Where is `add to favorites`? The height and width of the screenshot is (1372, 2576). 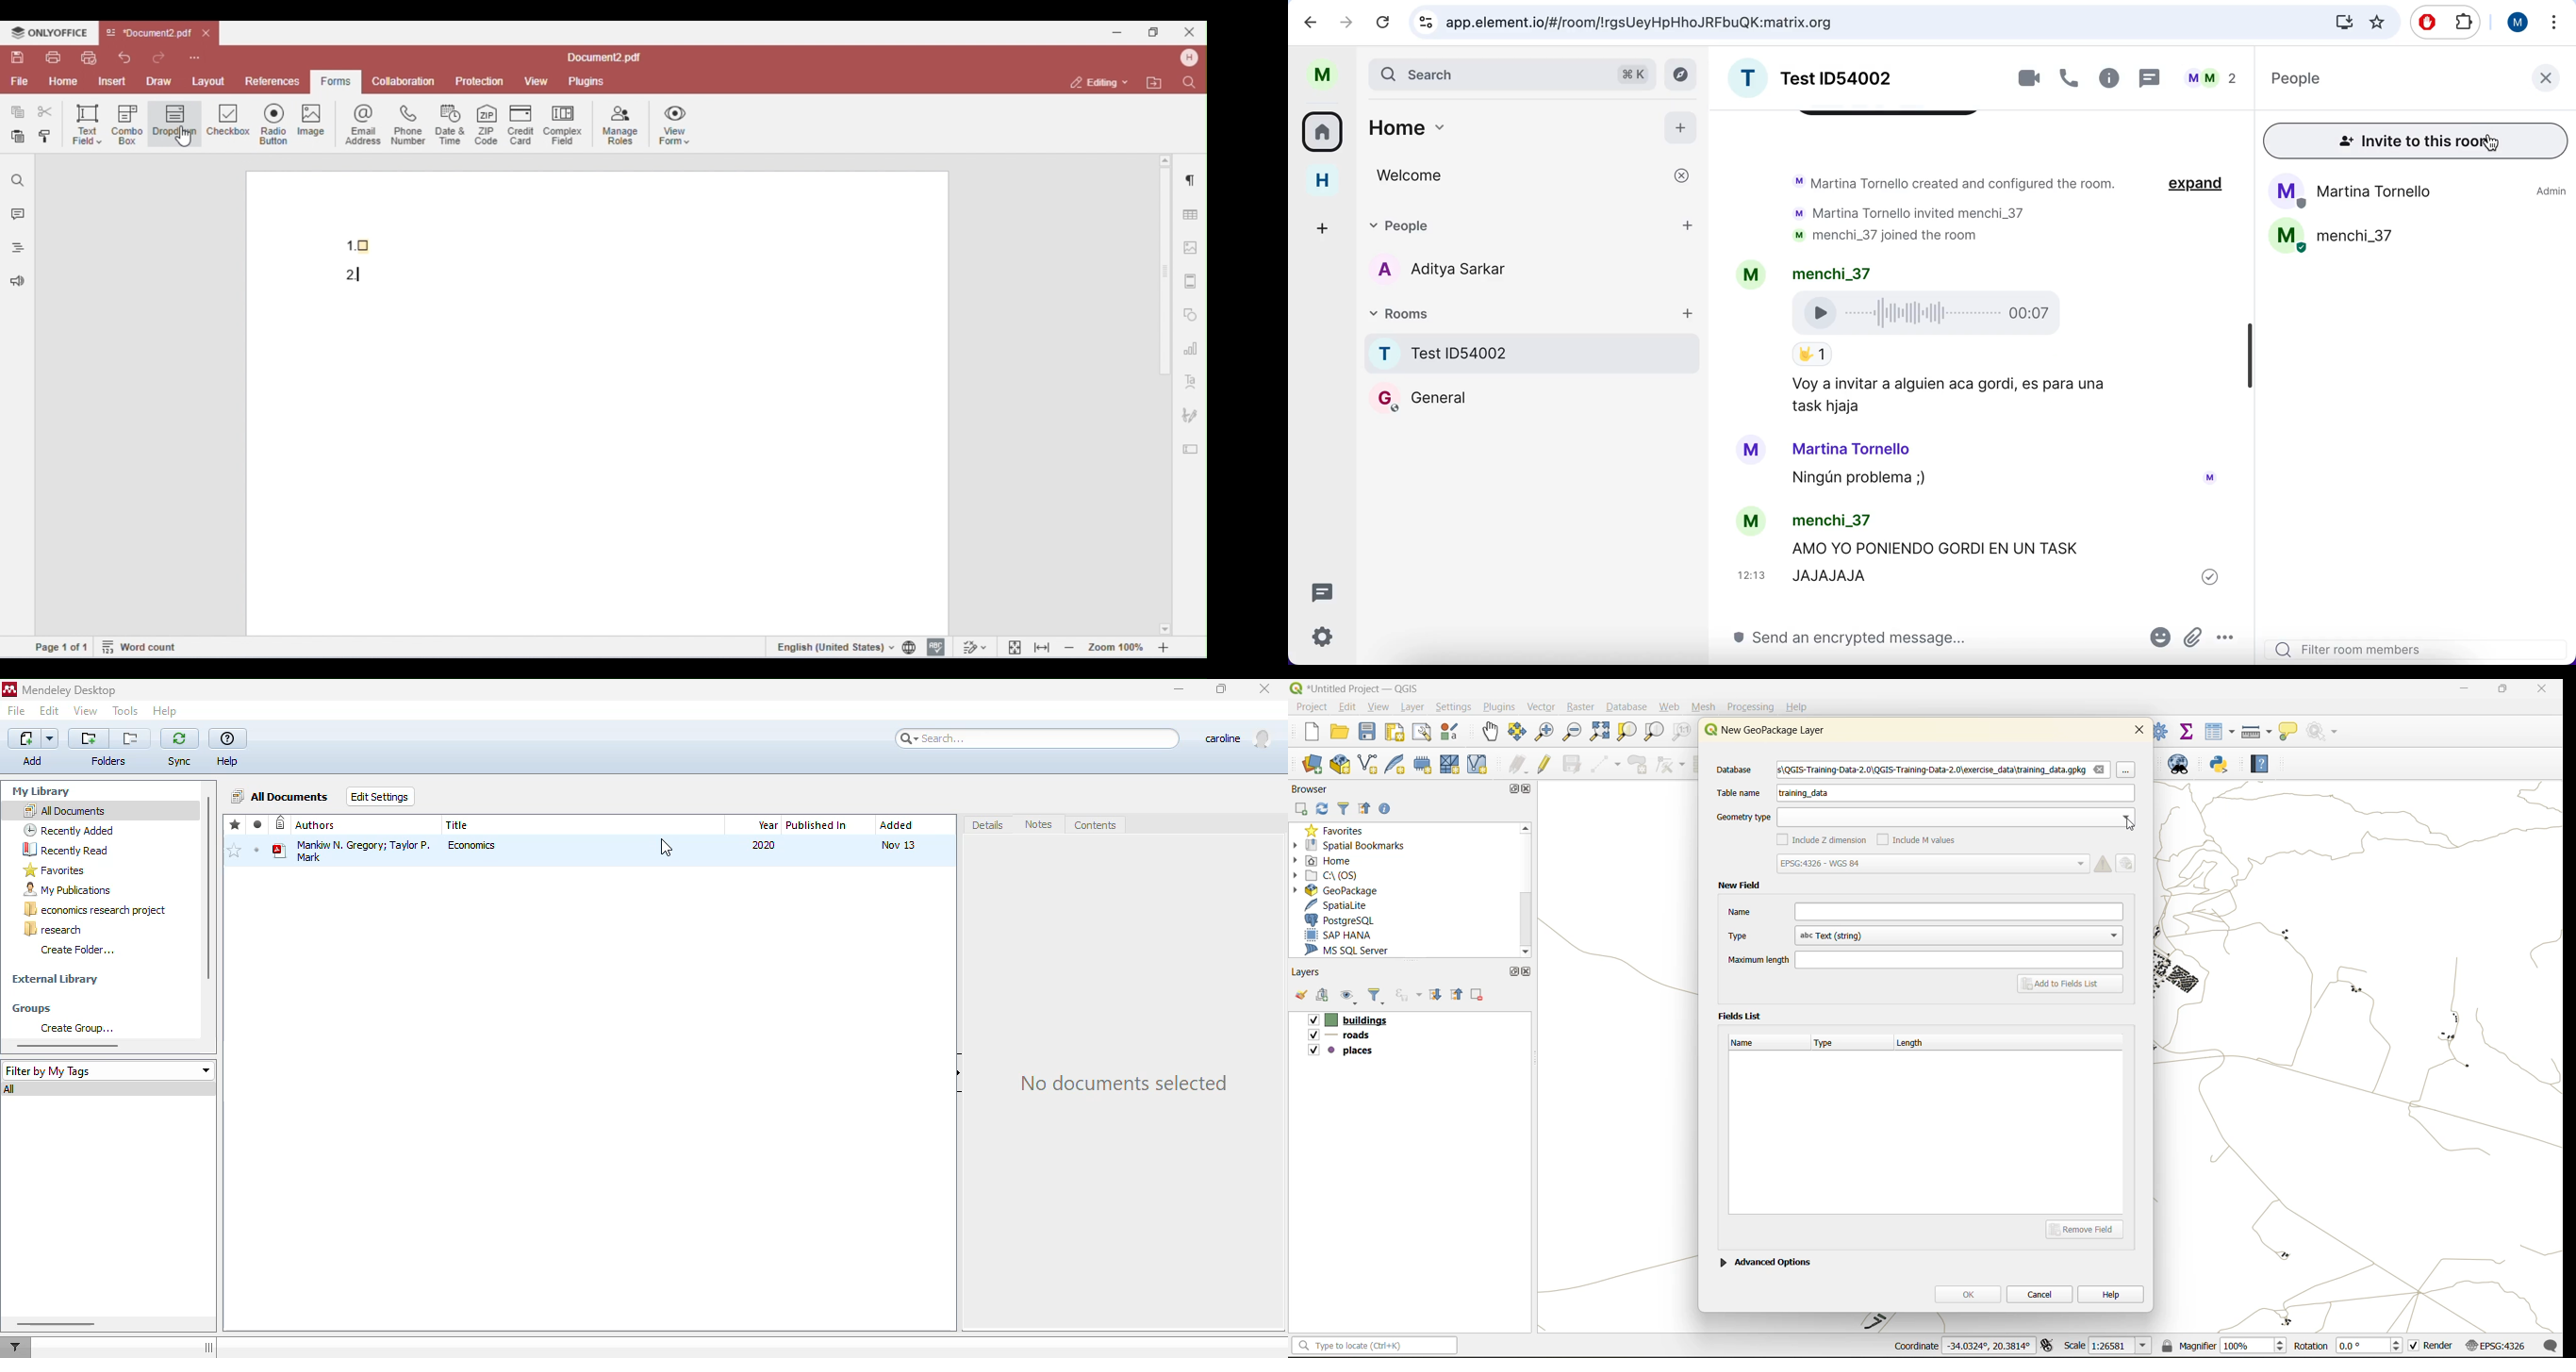 add to favorites is located at coordinates (234, 852).